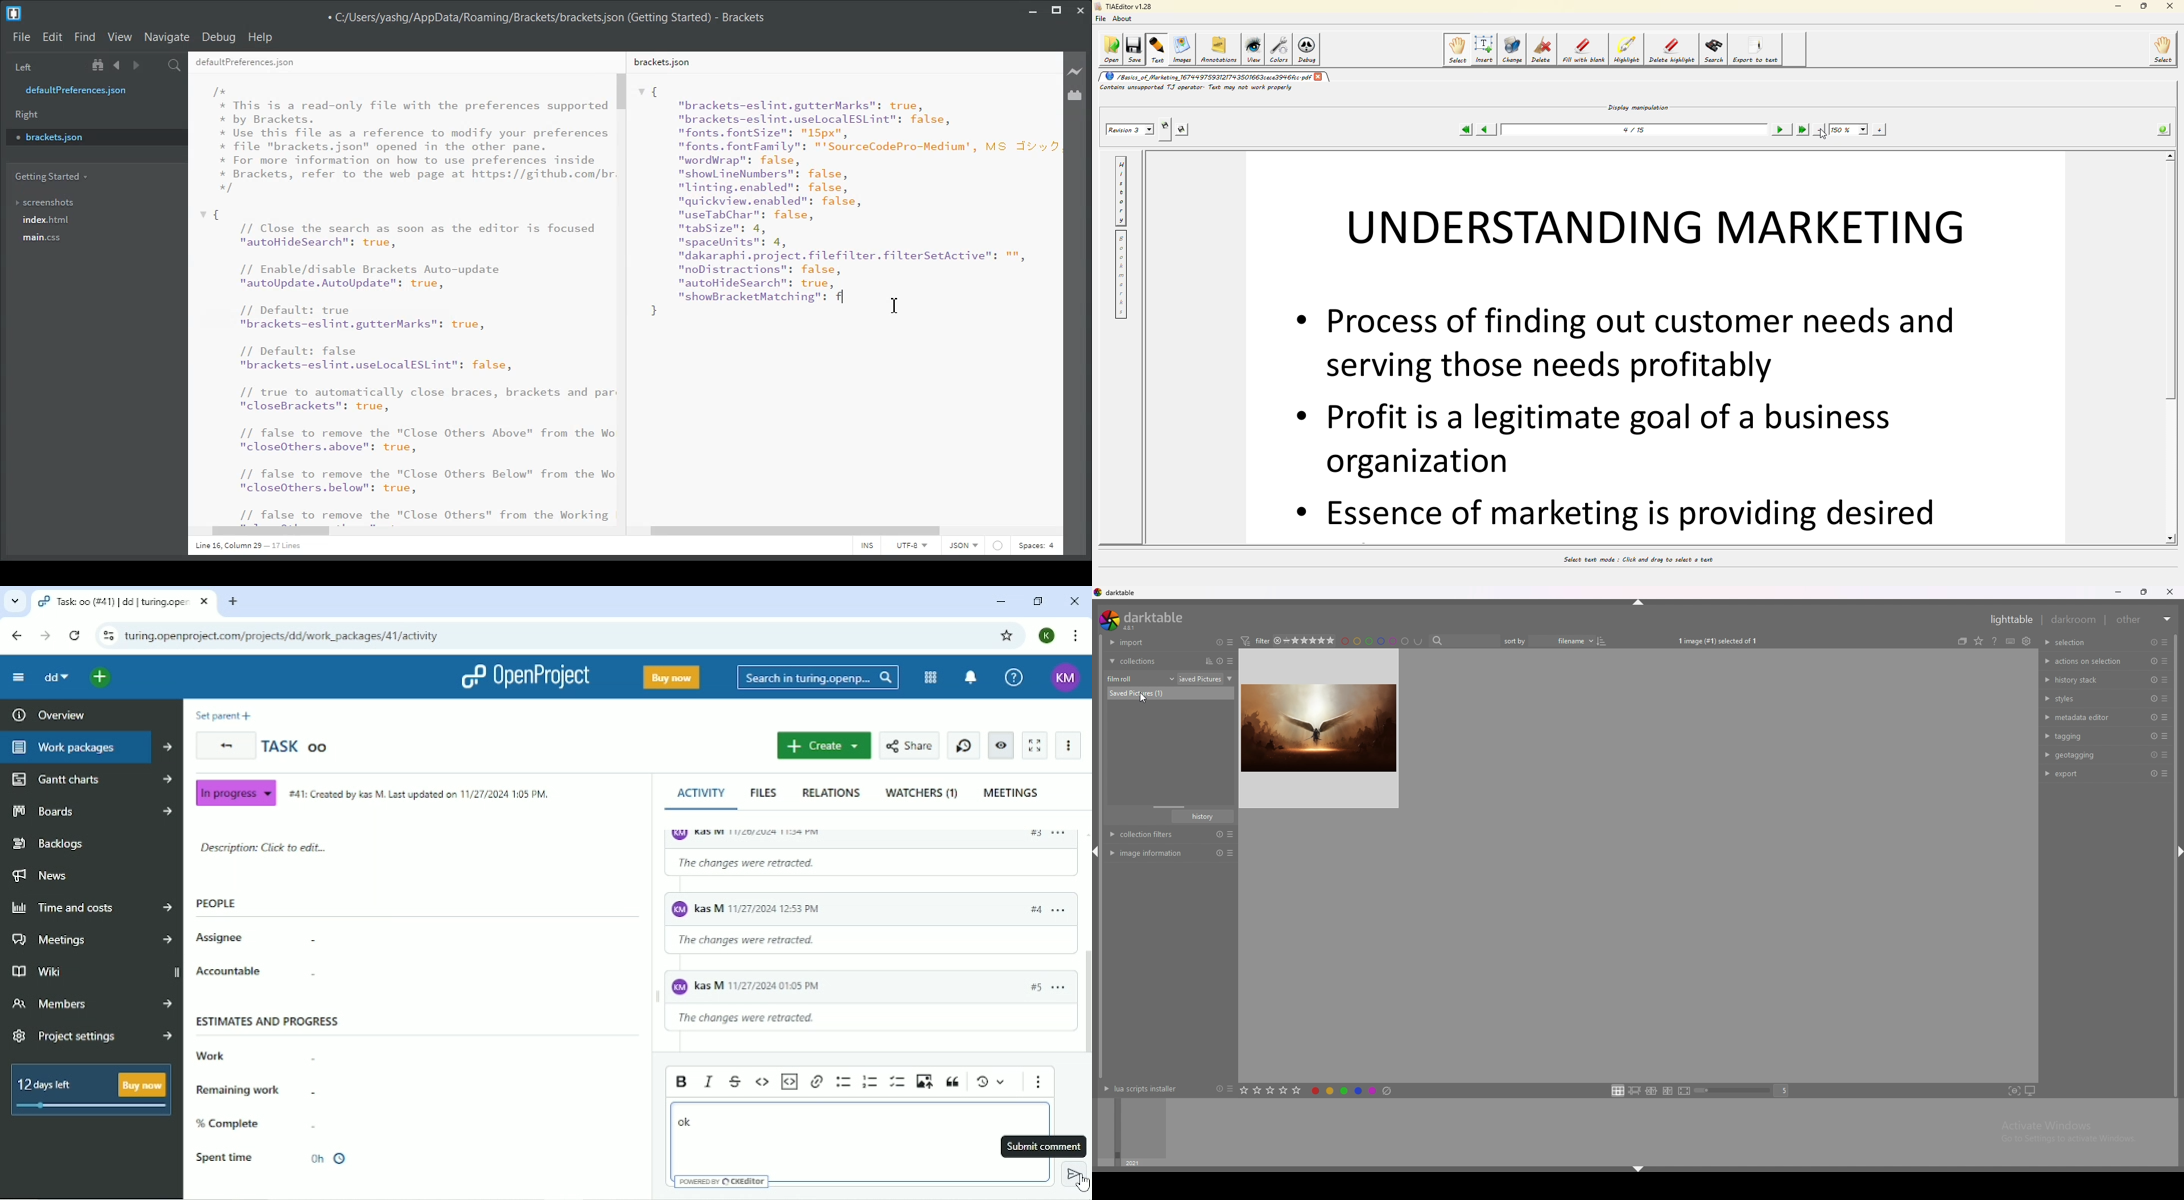  What do you see at coordinates (76, 636) in the screenshot?
I see `Reload this page` at bounding box center [76, 636].